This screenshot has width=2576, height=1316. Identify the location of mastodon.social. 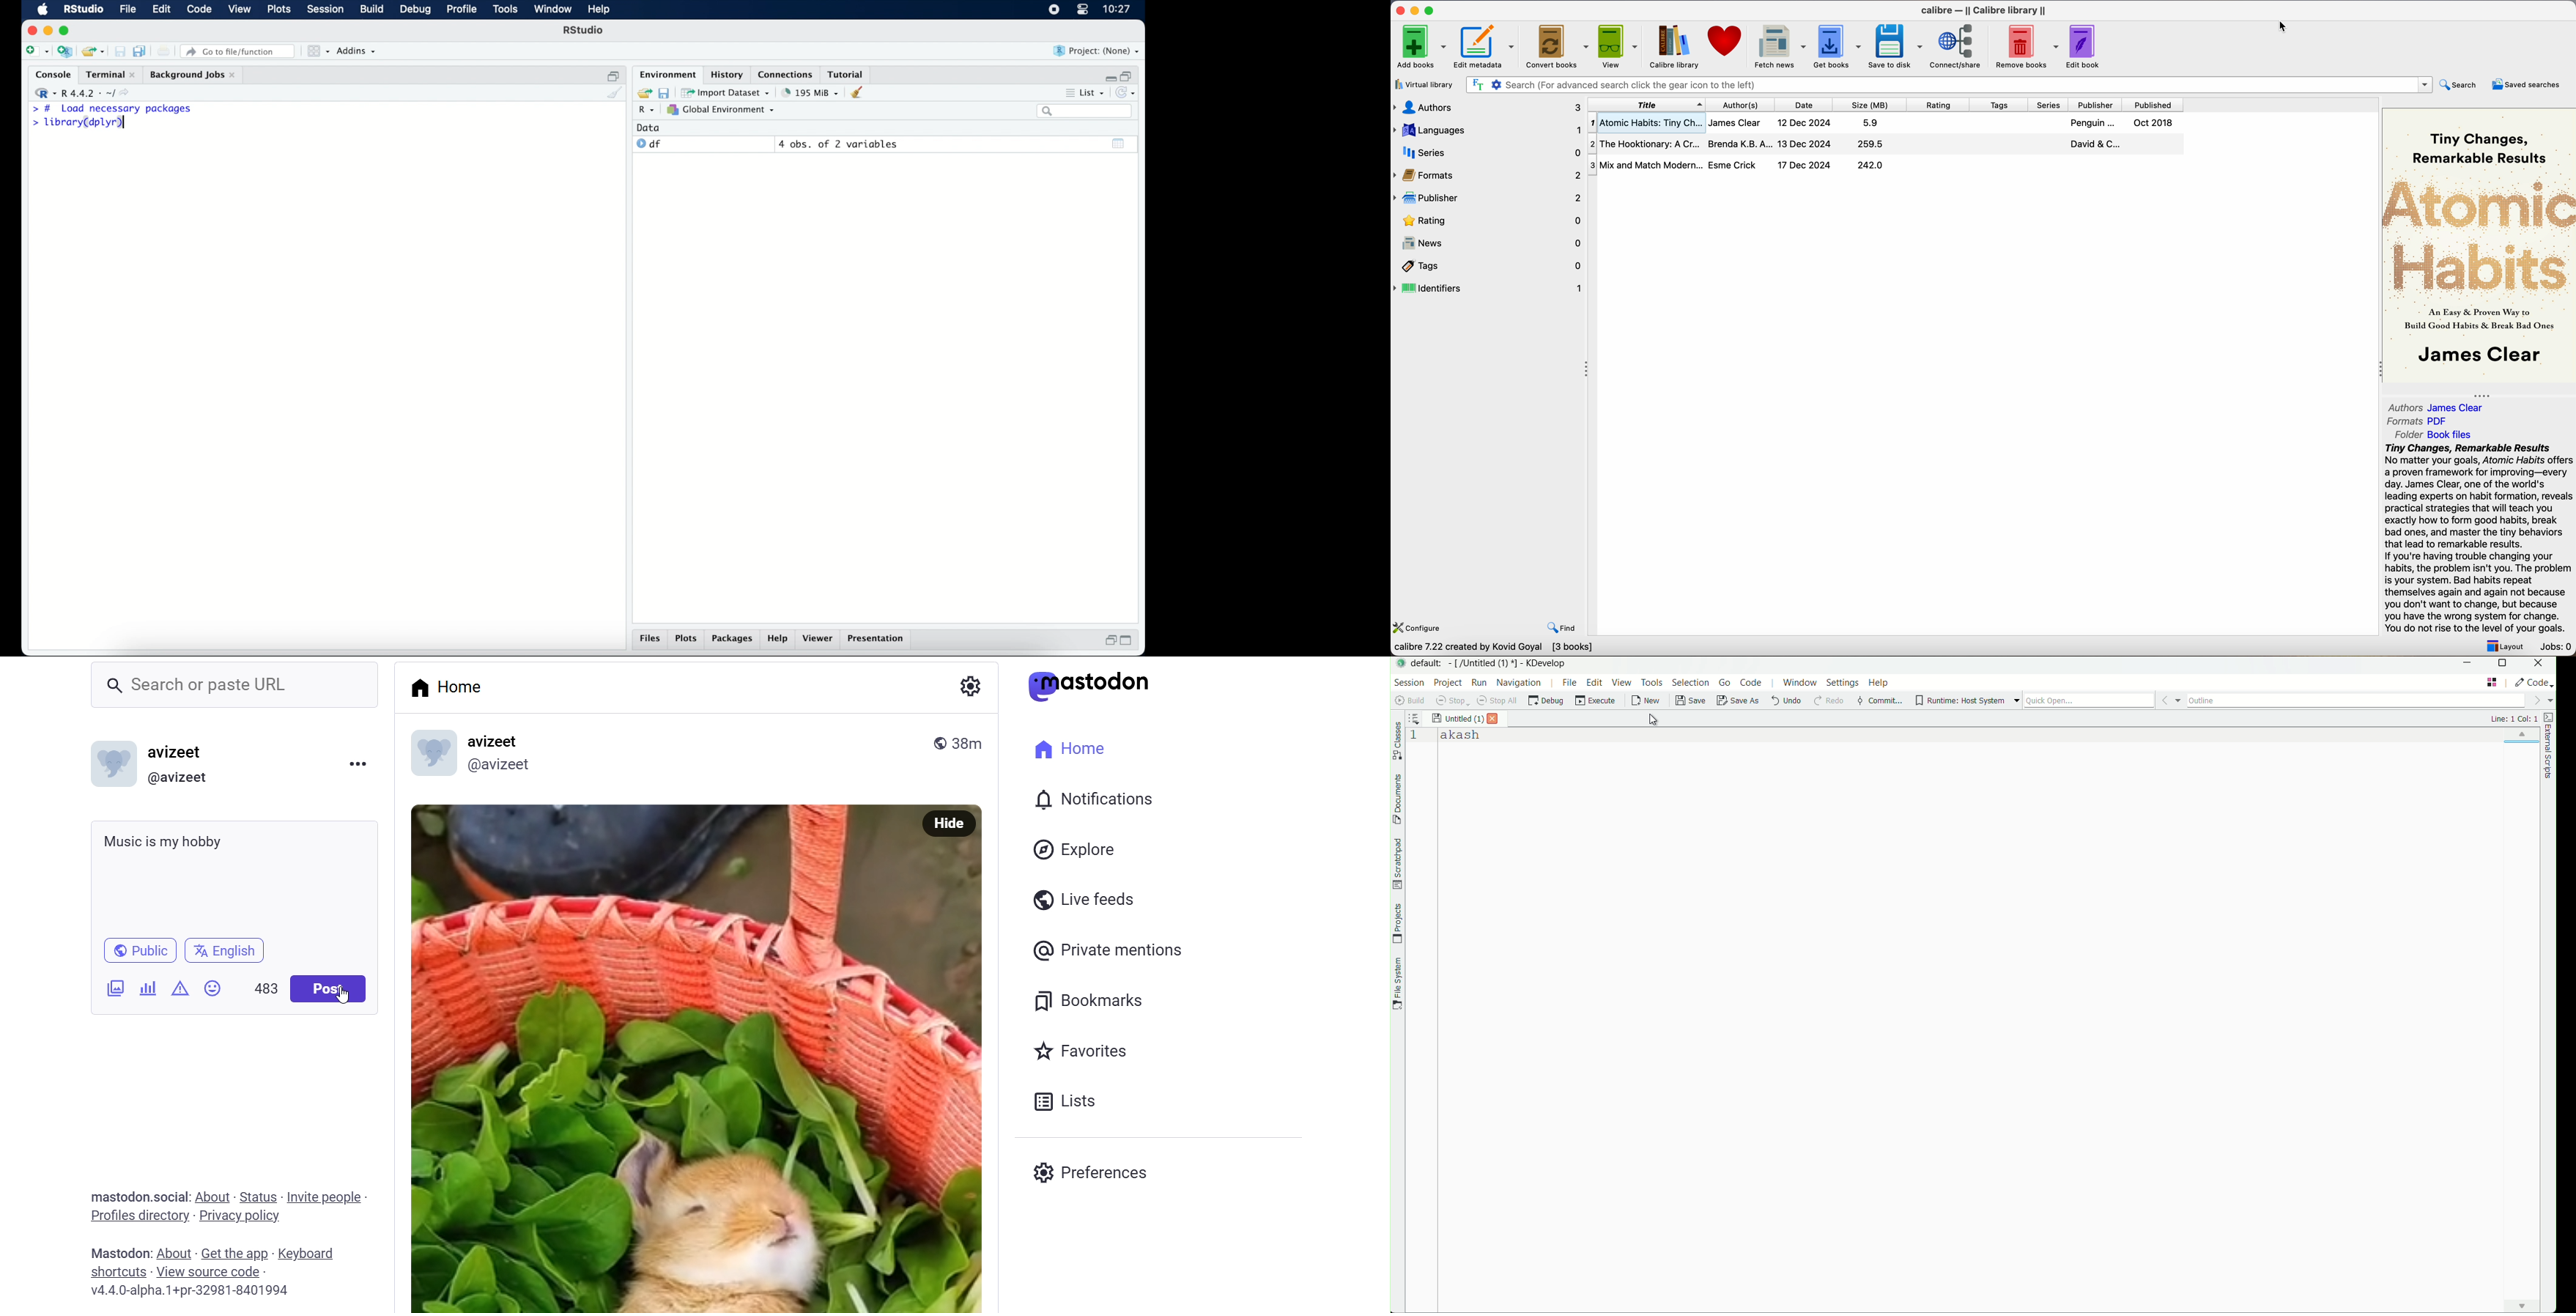
(140, 1194).